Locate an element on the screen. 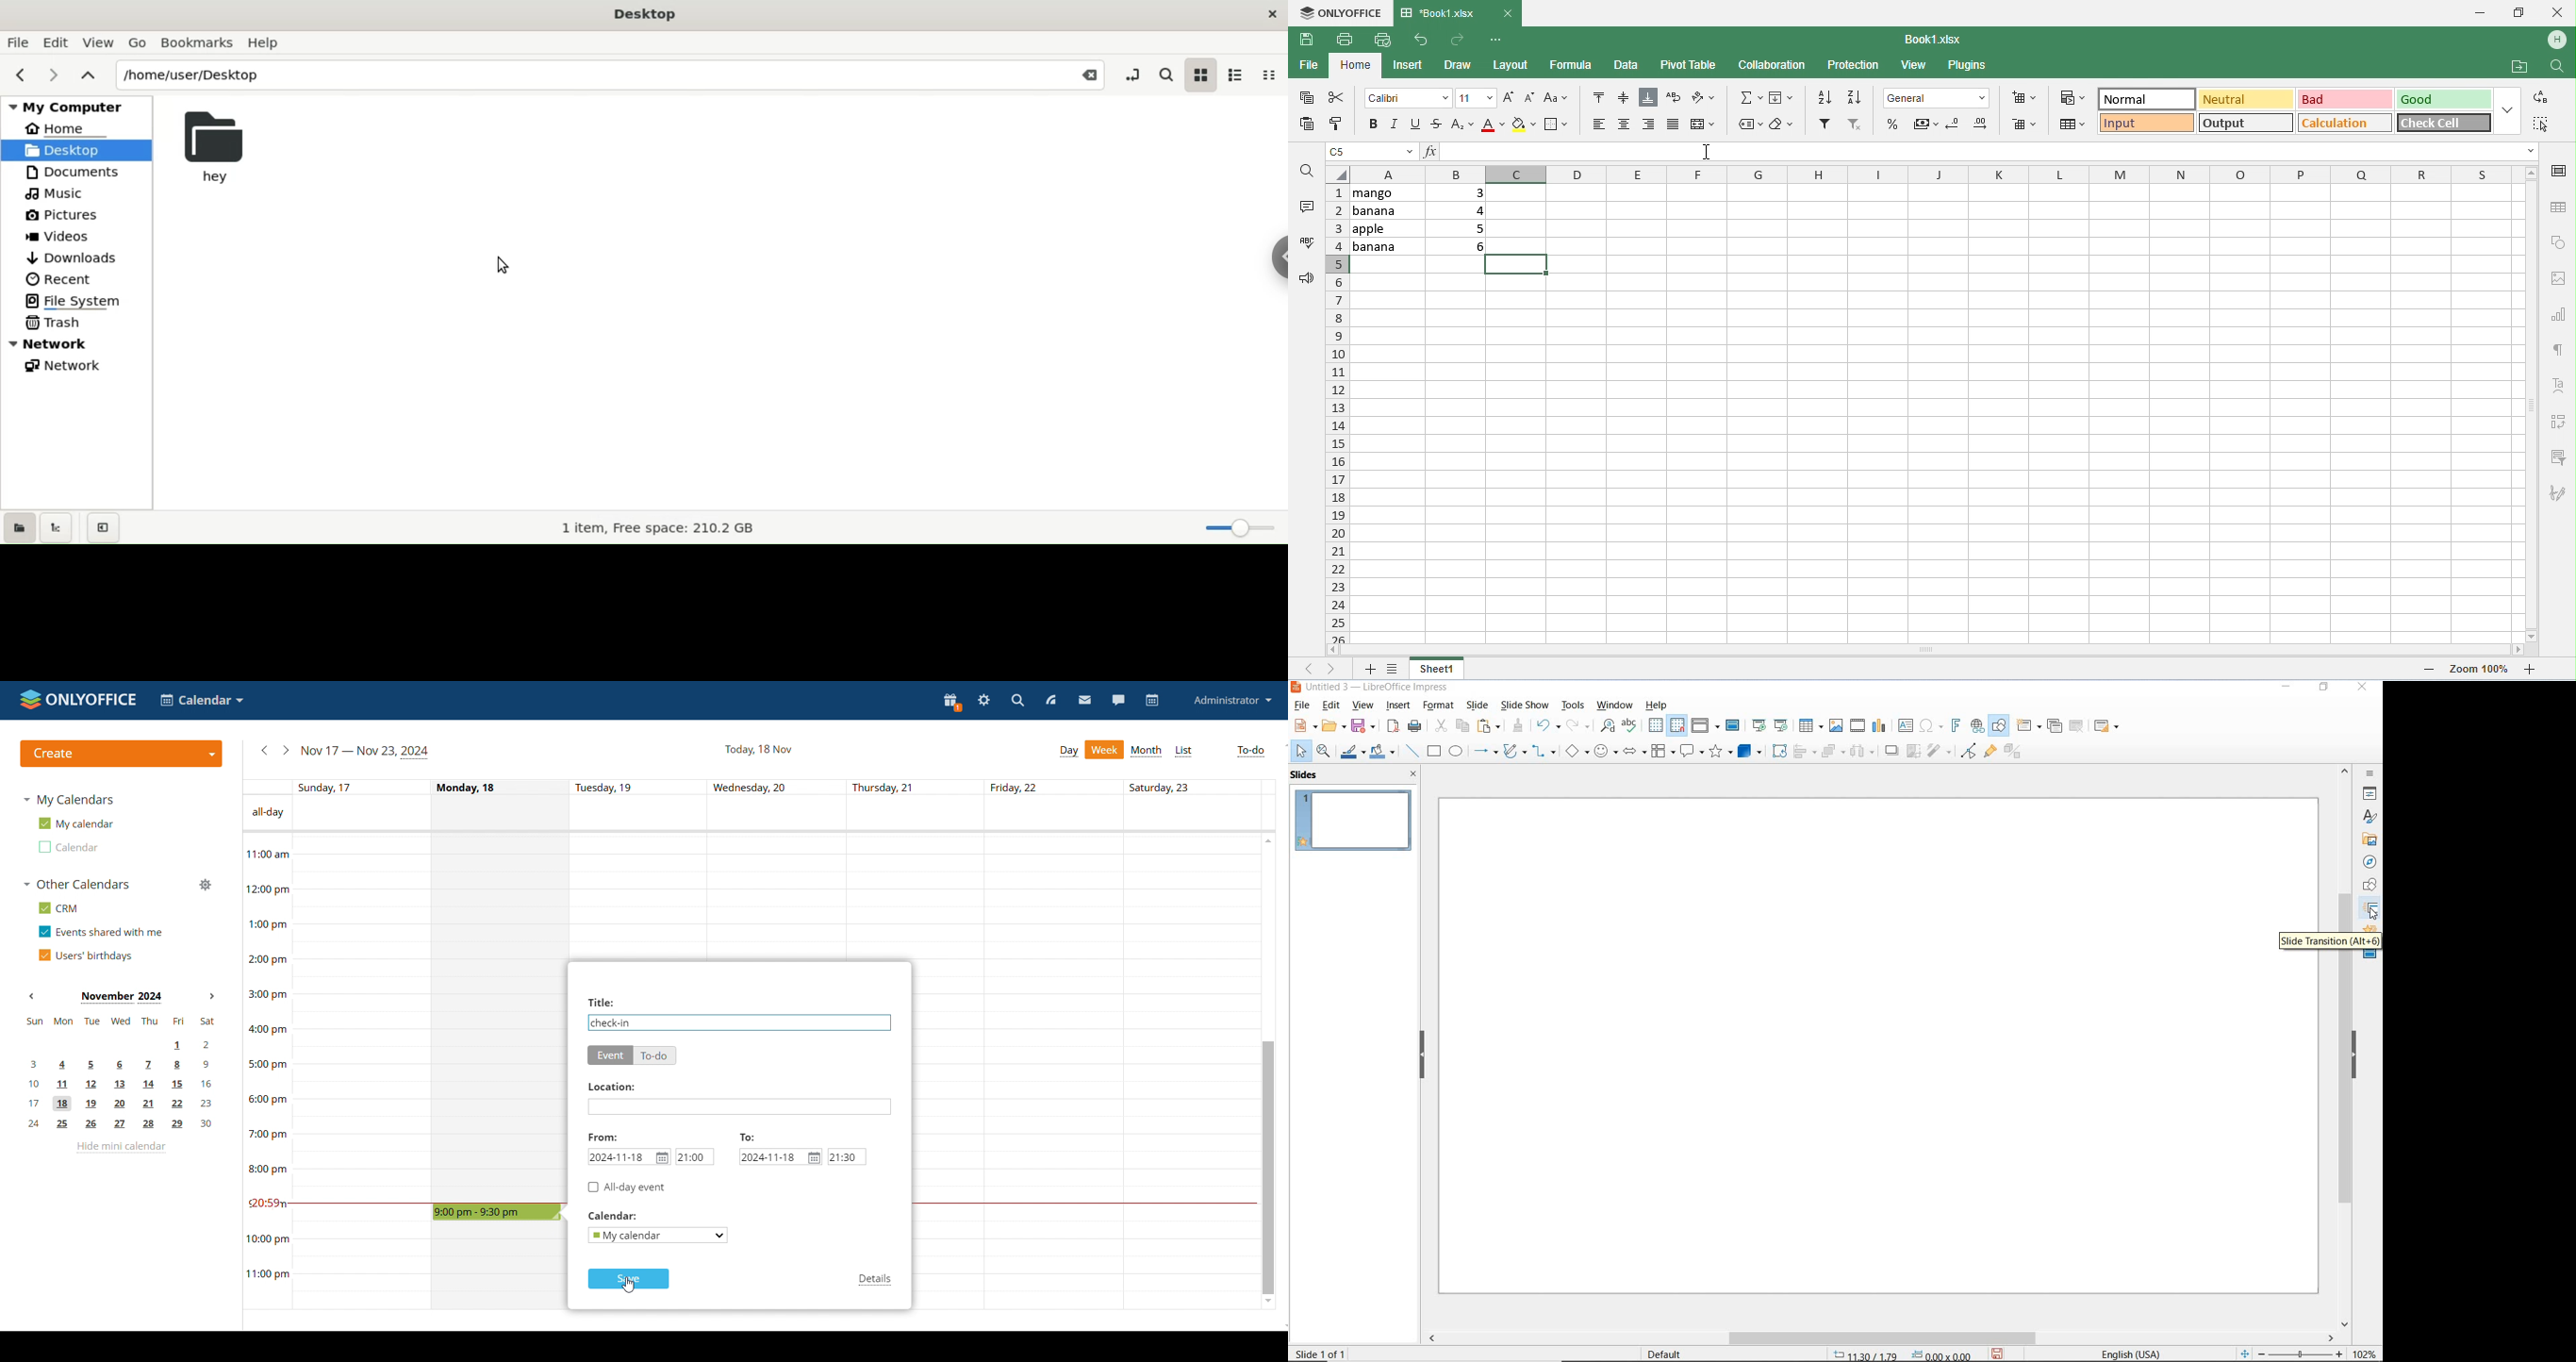 The height and width of the screenshot is (1372, 2576). shape settings is located at coordinates (2560, 243).